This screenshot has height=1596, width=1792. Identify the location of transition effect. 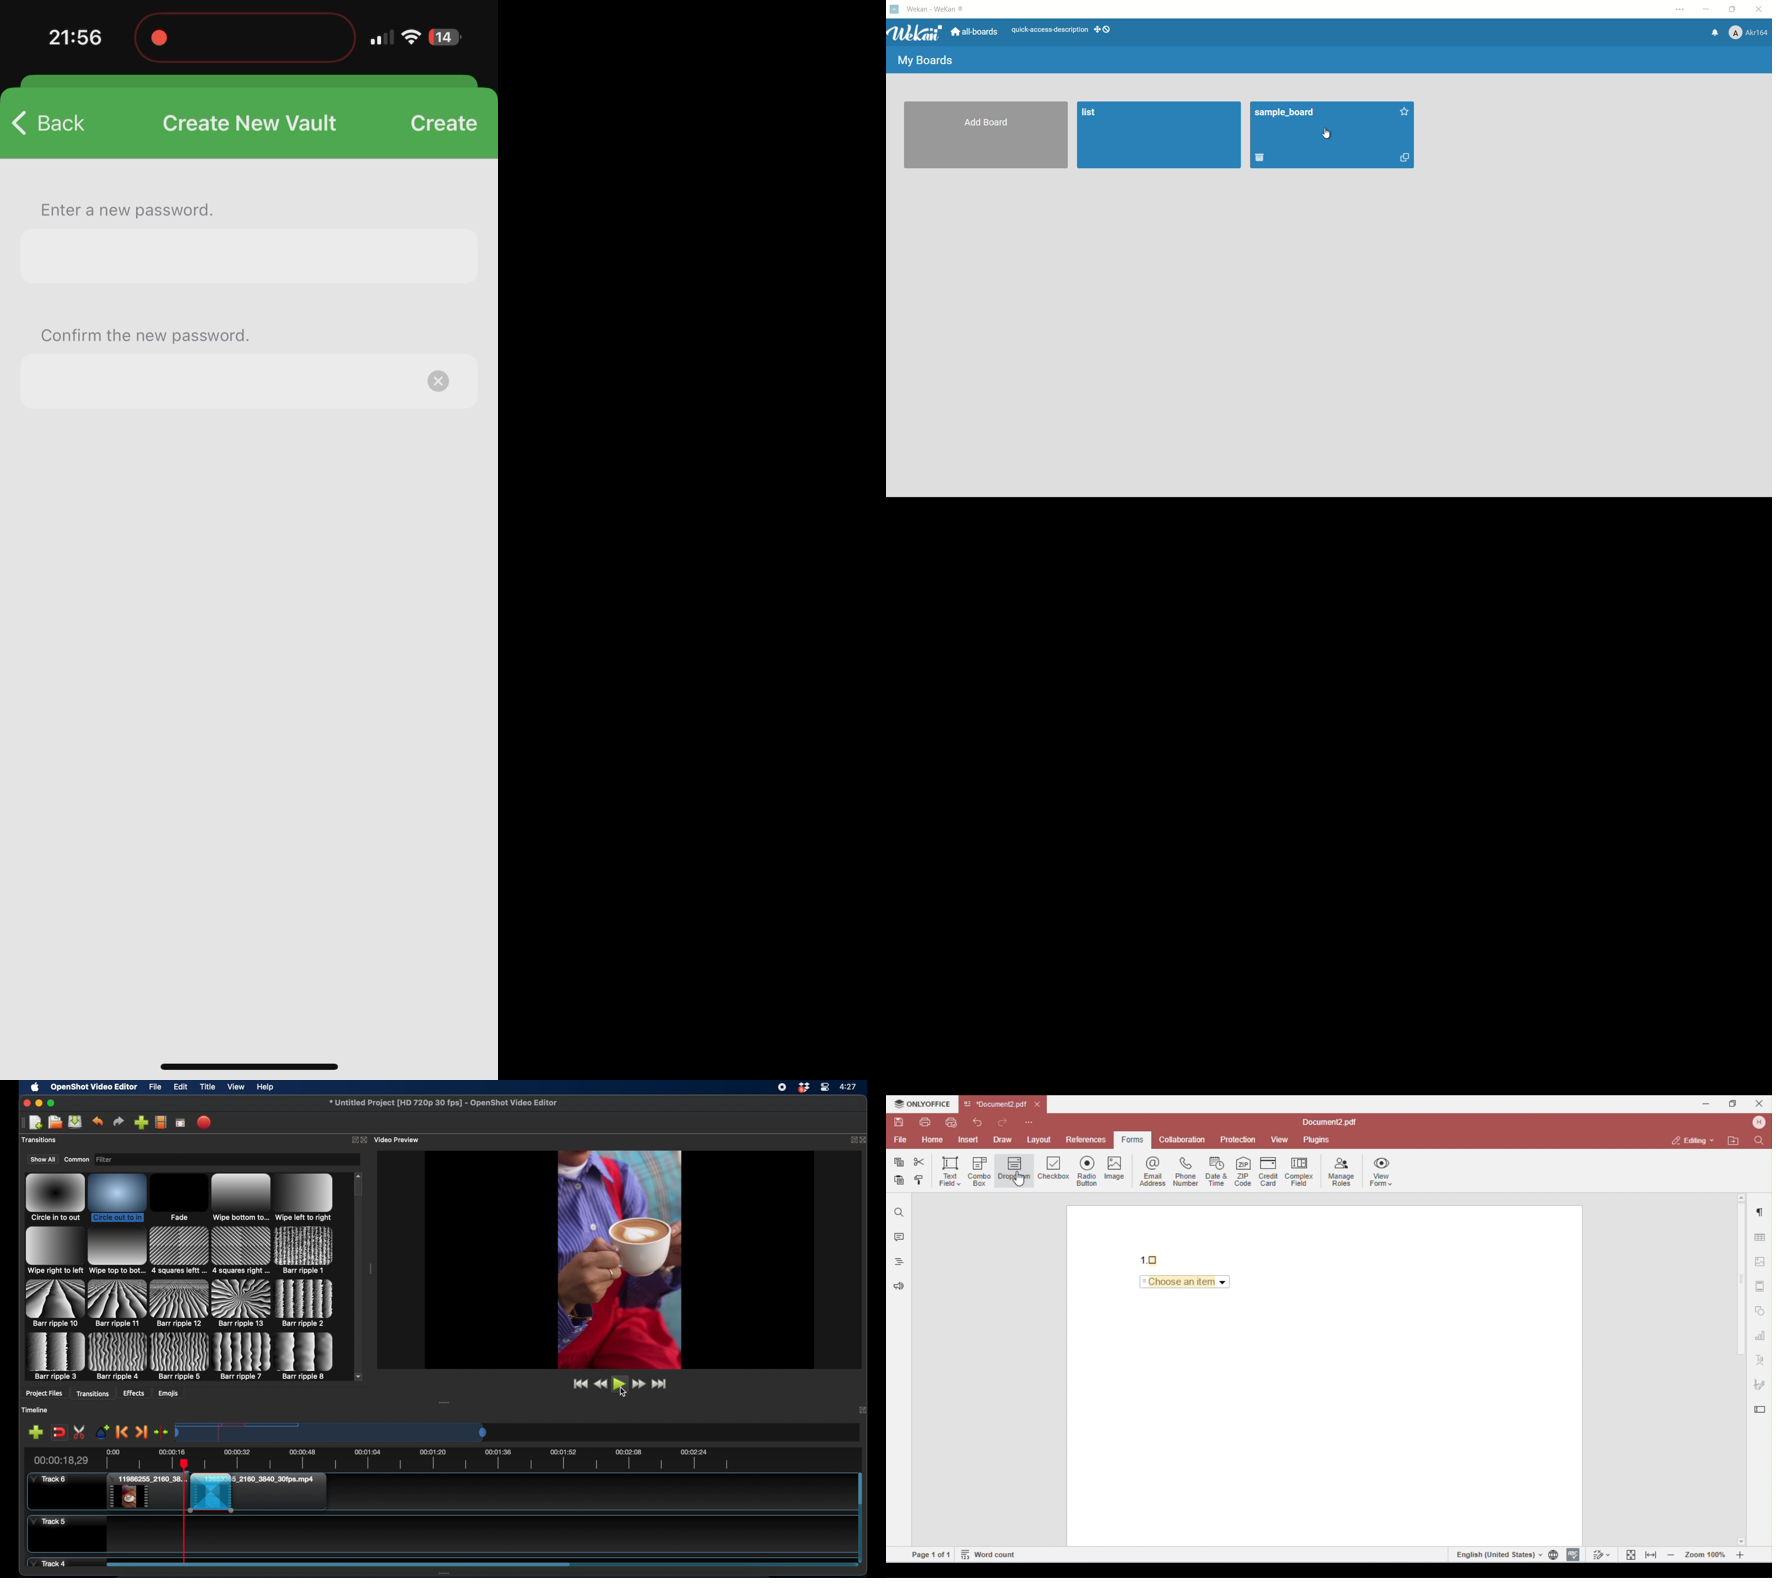
(210, 1493).